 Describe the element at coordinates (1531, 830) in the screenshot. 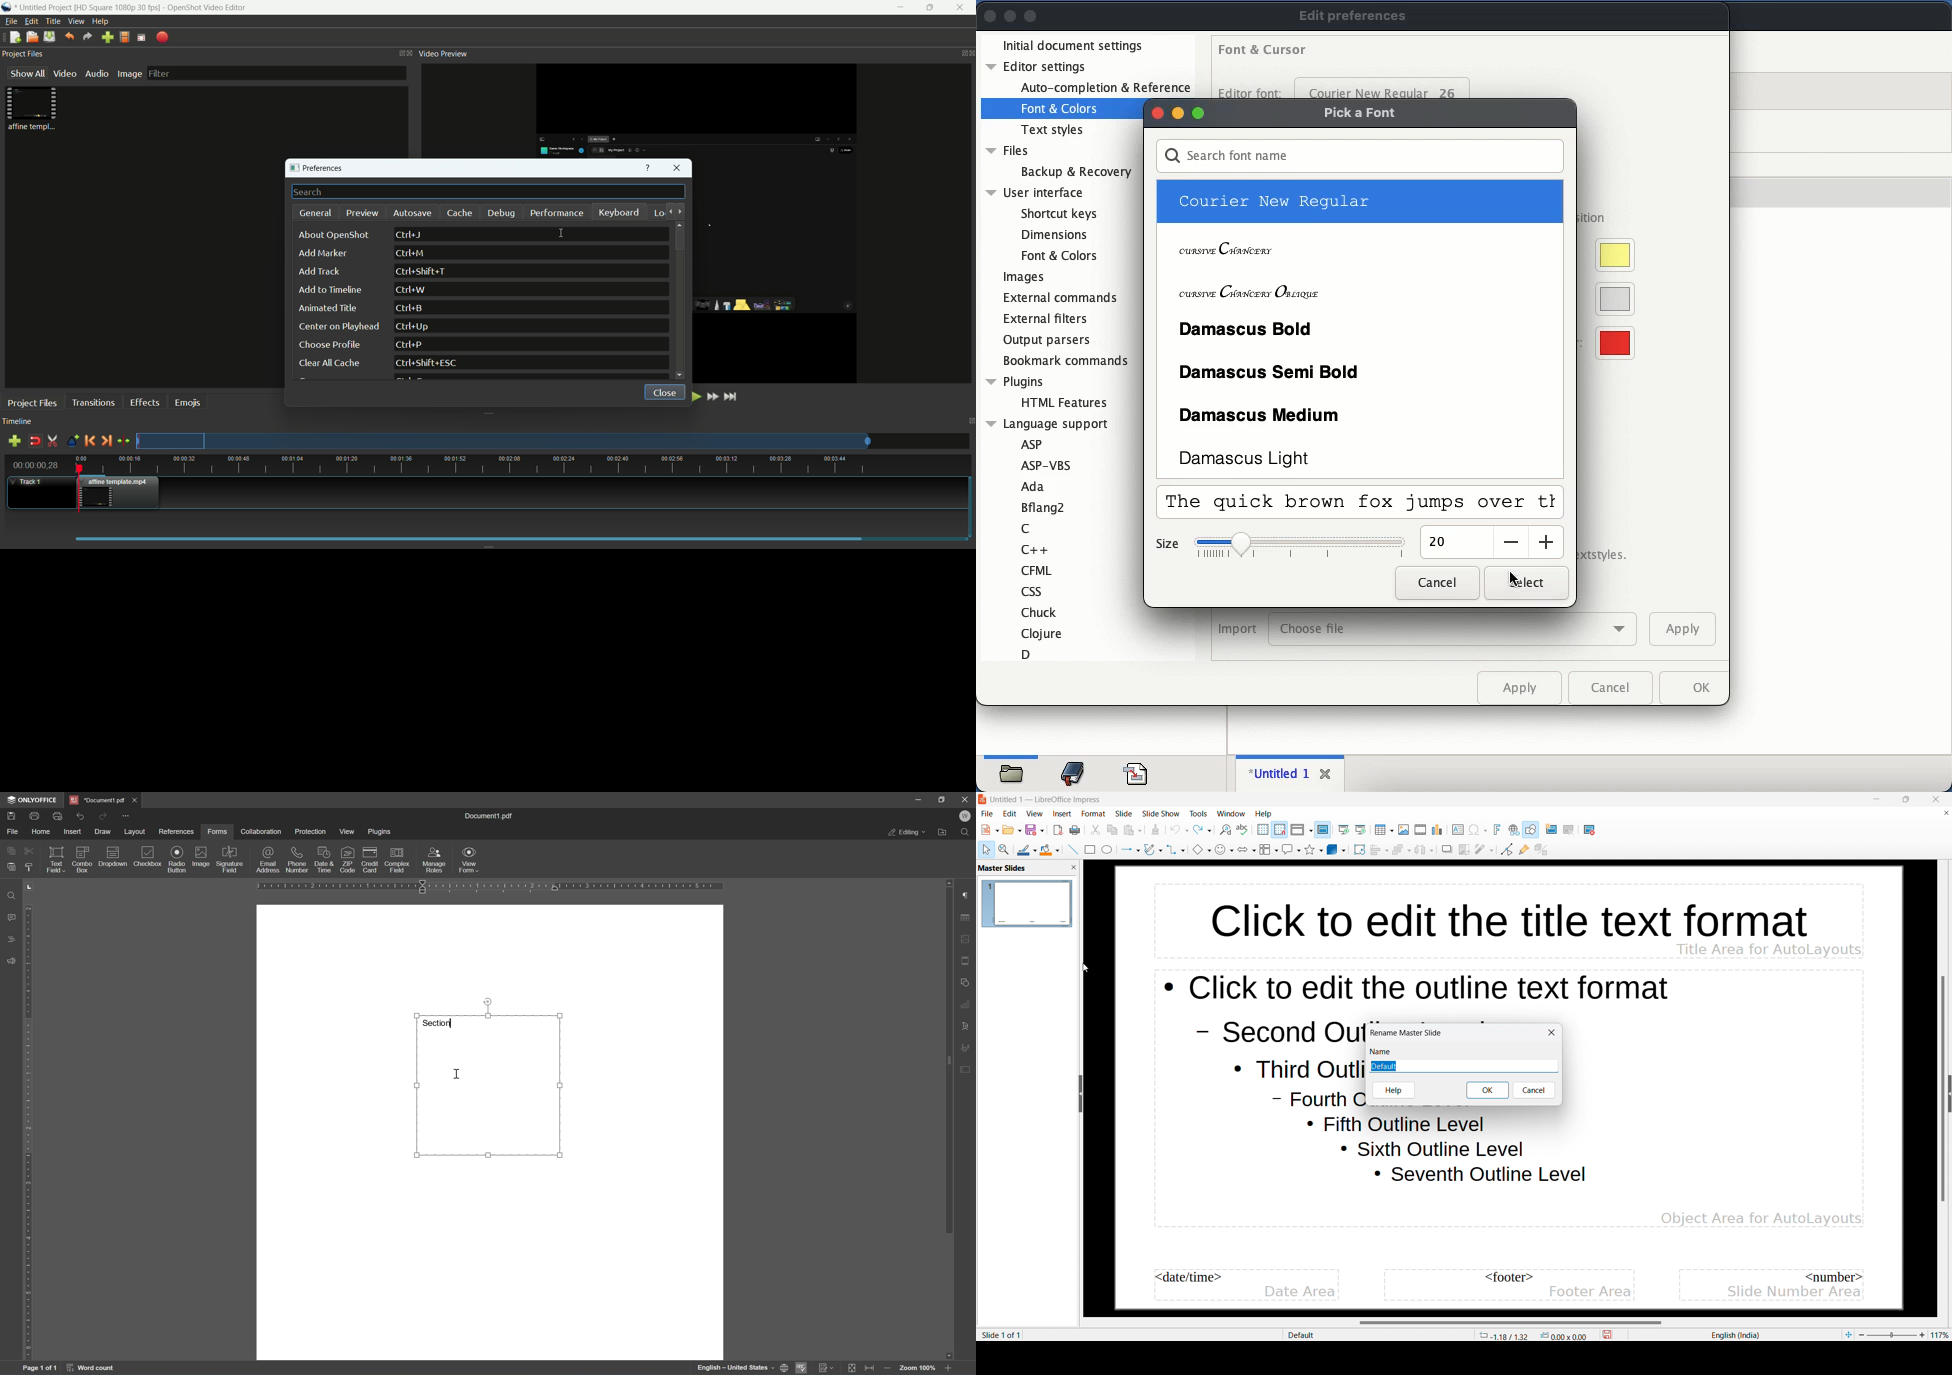

I see `show draw functions` at that location.